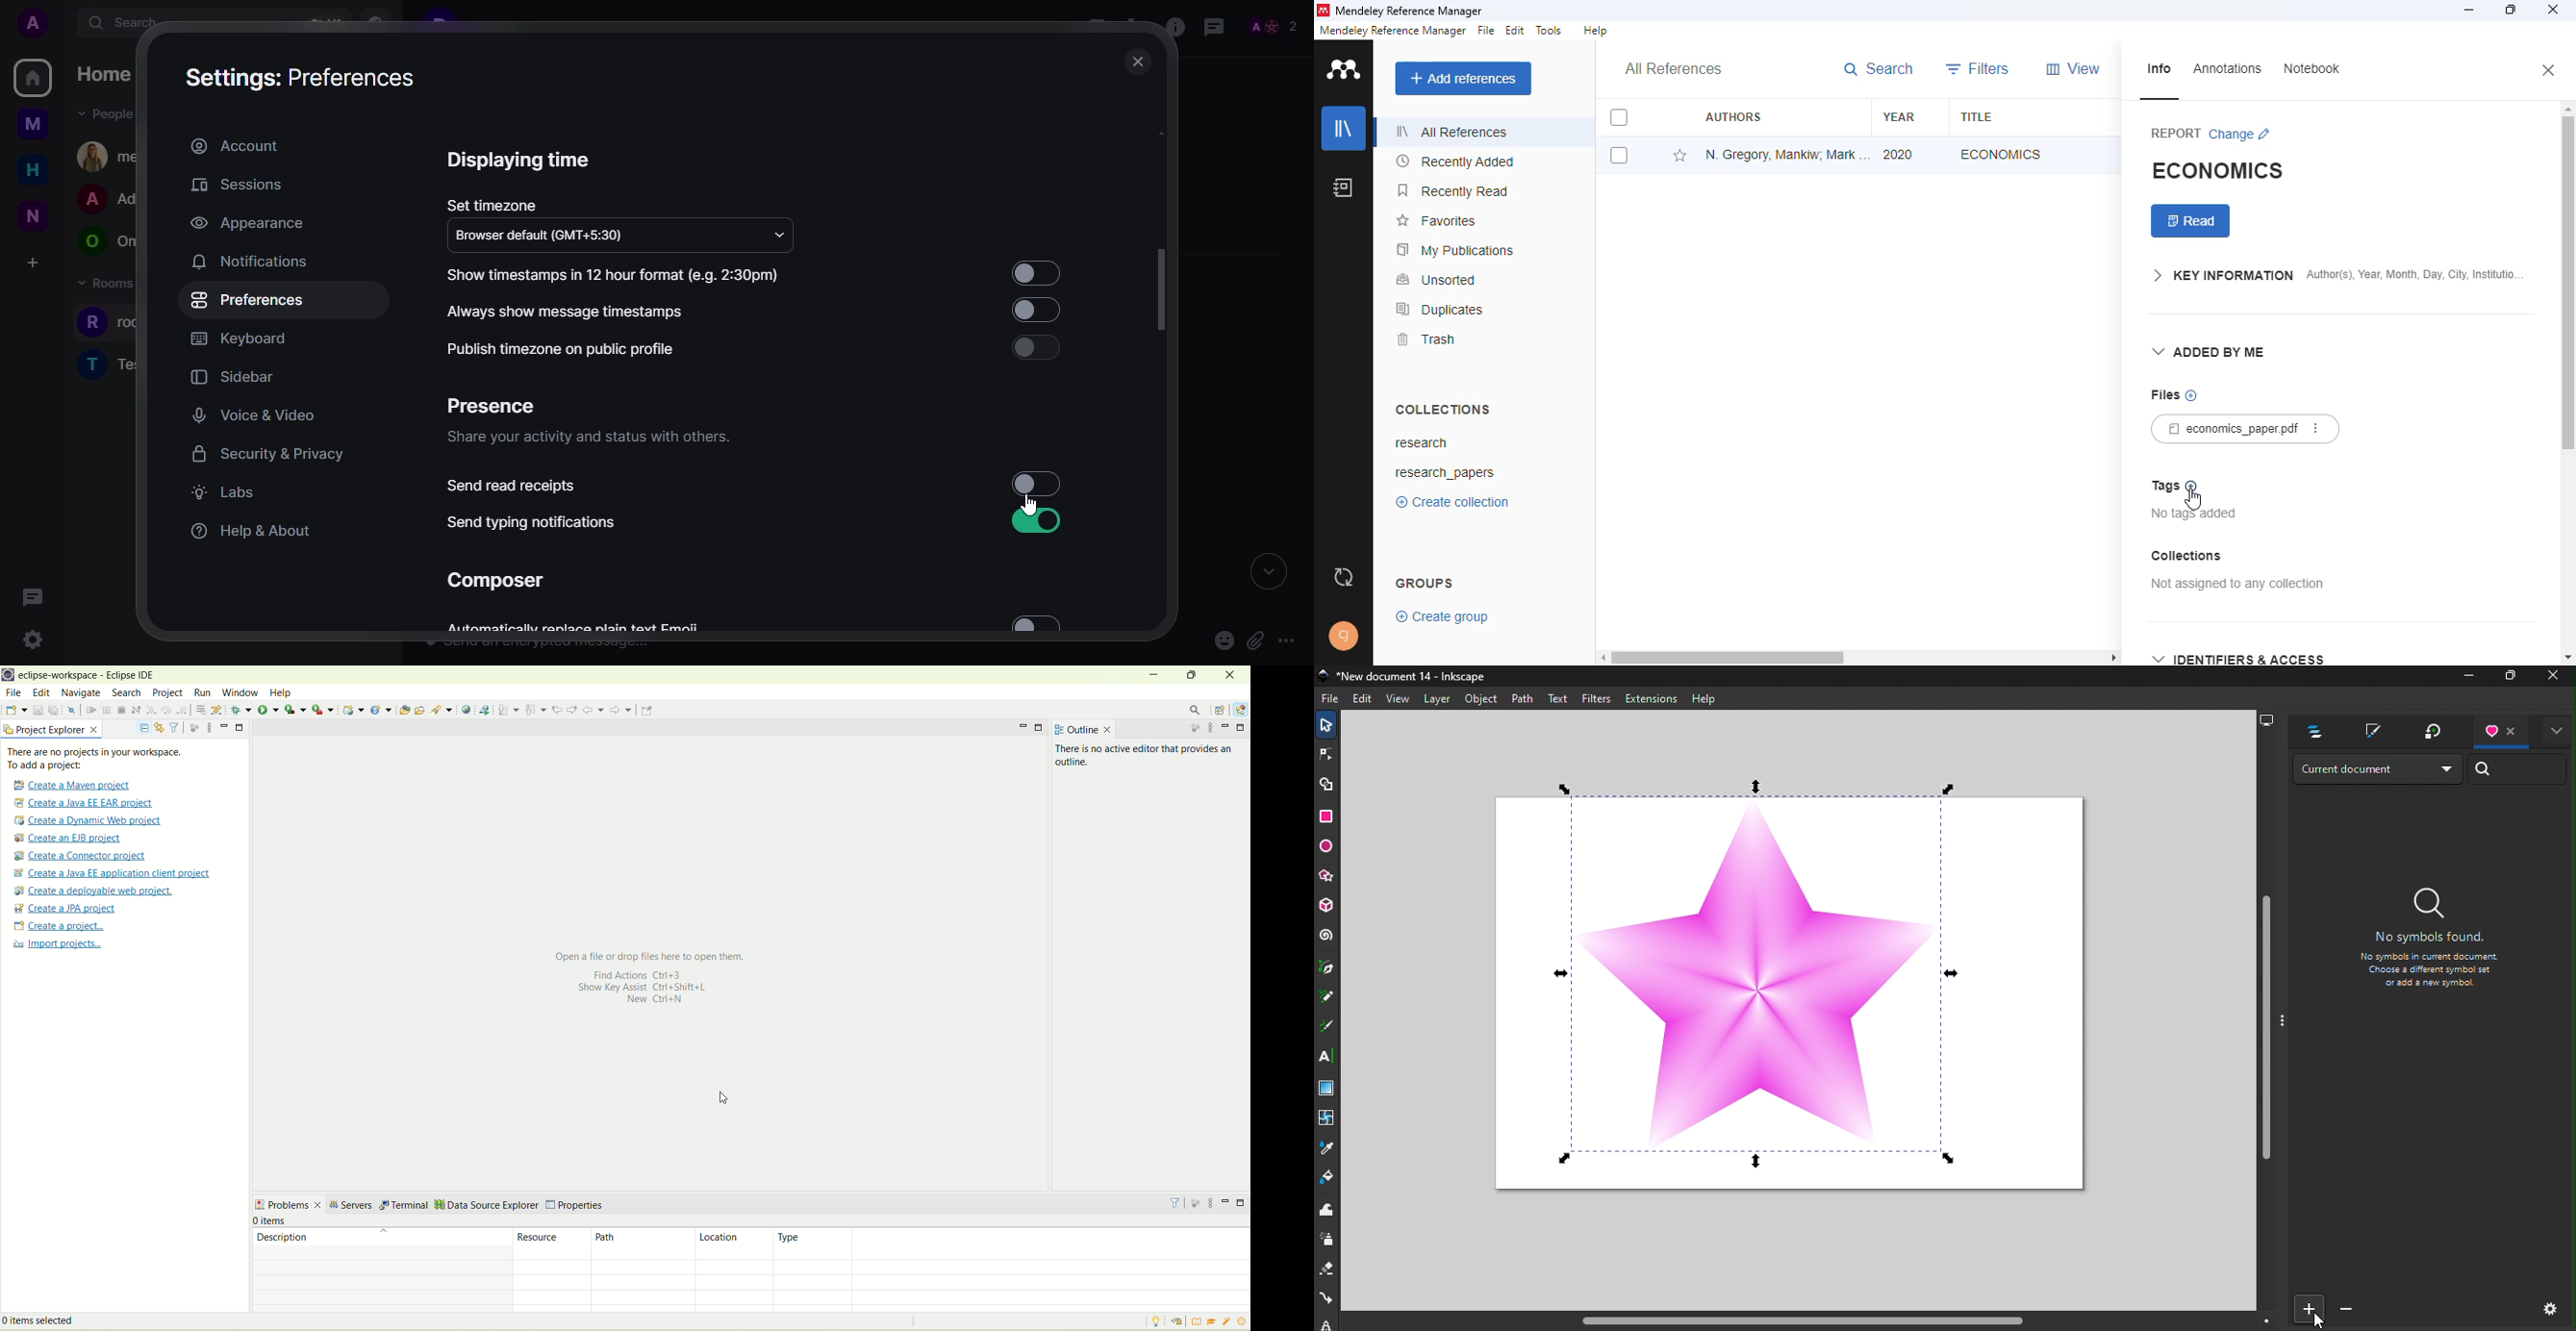 The height and width of the screenshot is (1344, 2576). Describe the element at coordinates (2342, 1310) in the screenshot. I see `Convert selected symbol to object` at that location.